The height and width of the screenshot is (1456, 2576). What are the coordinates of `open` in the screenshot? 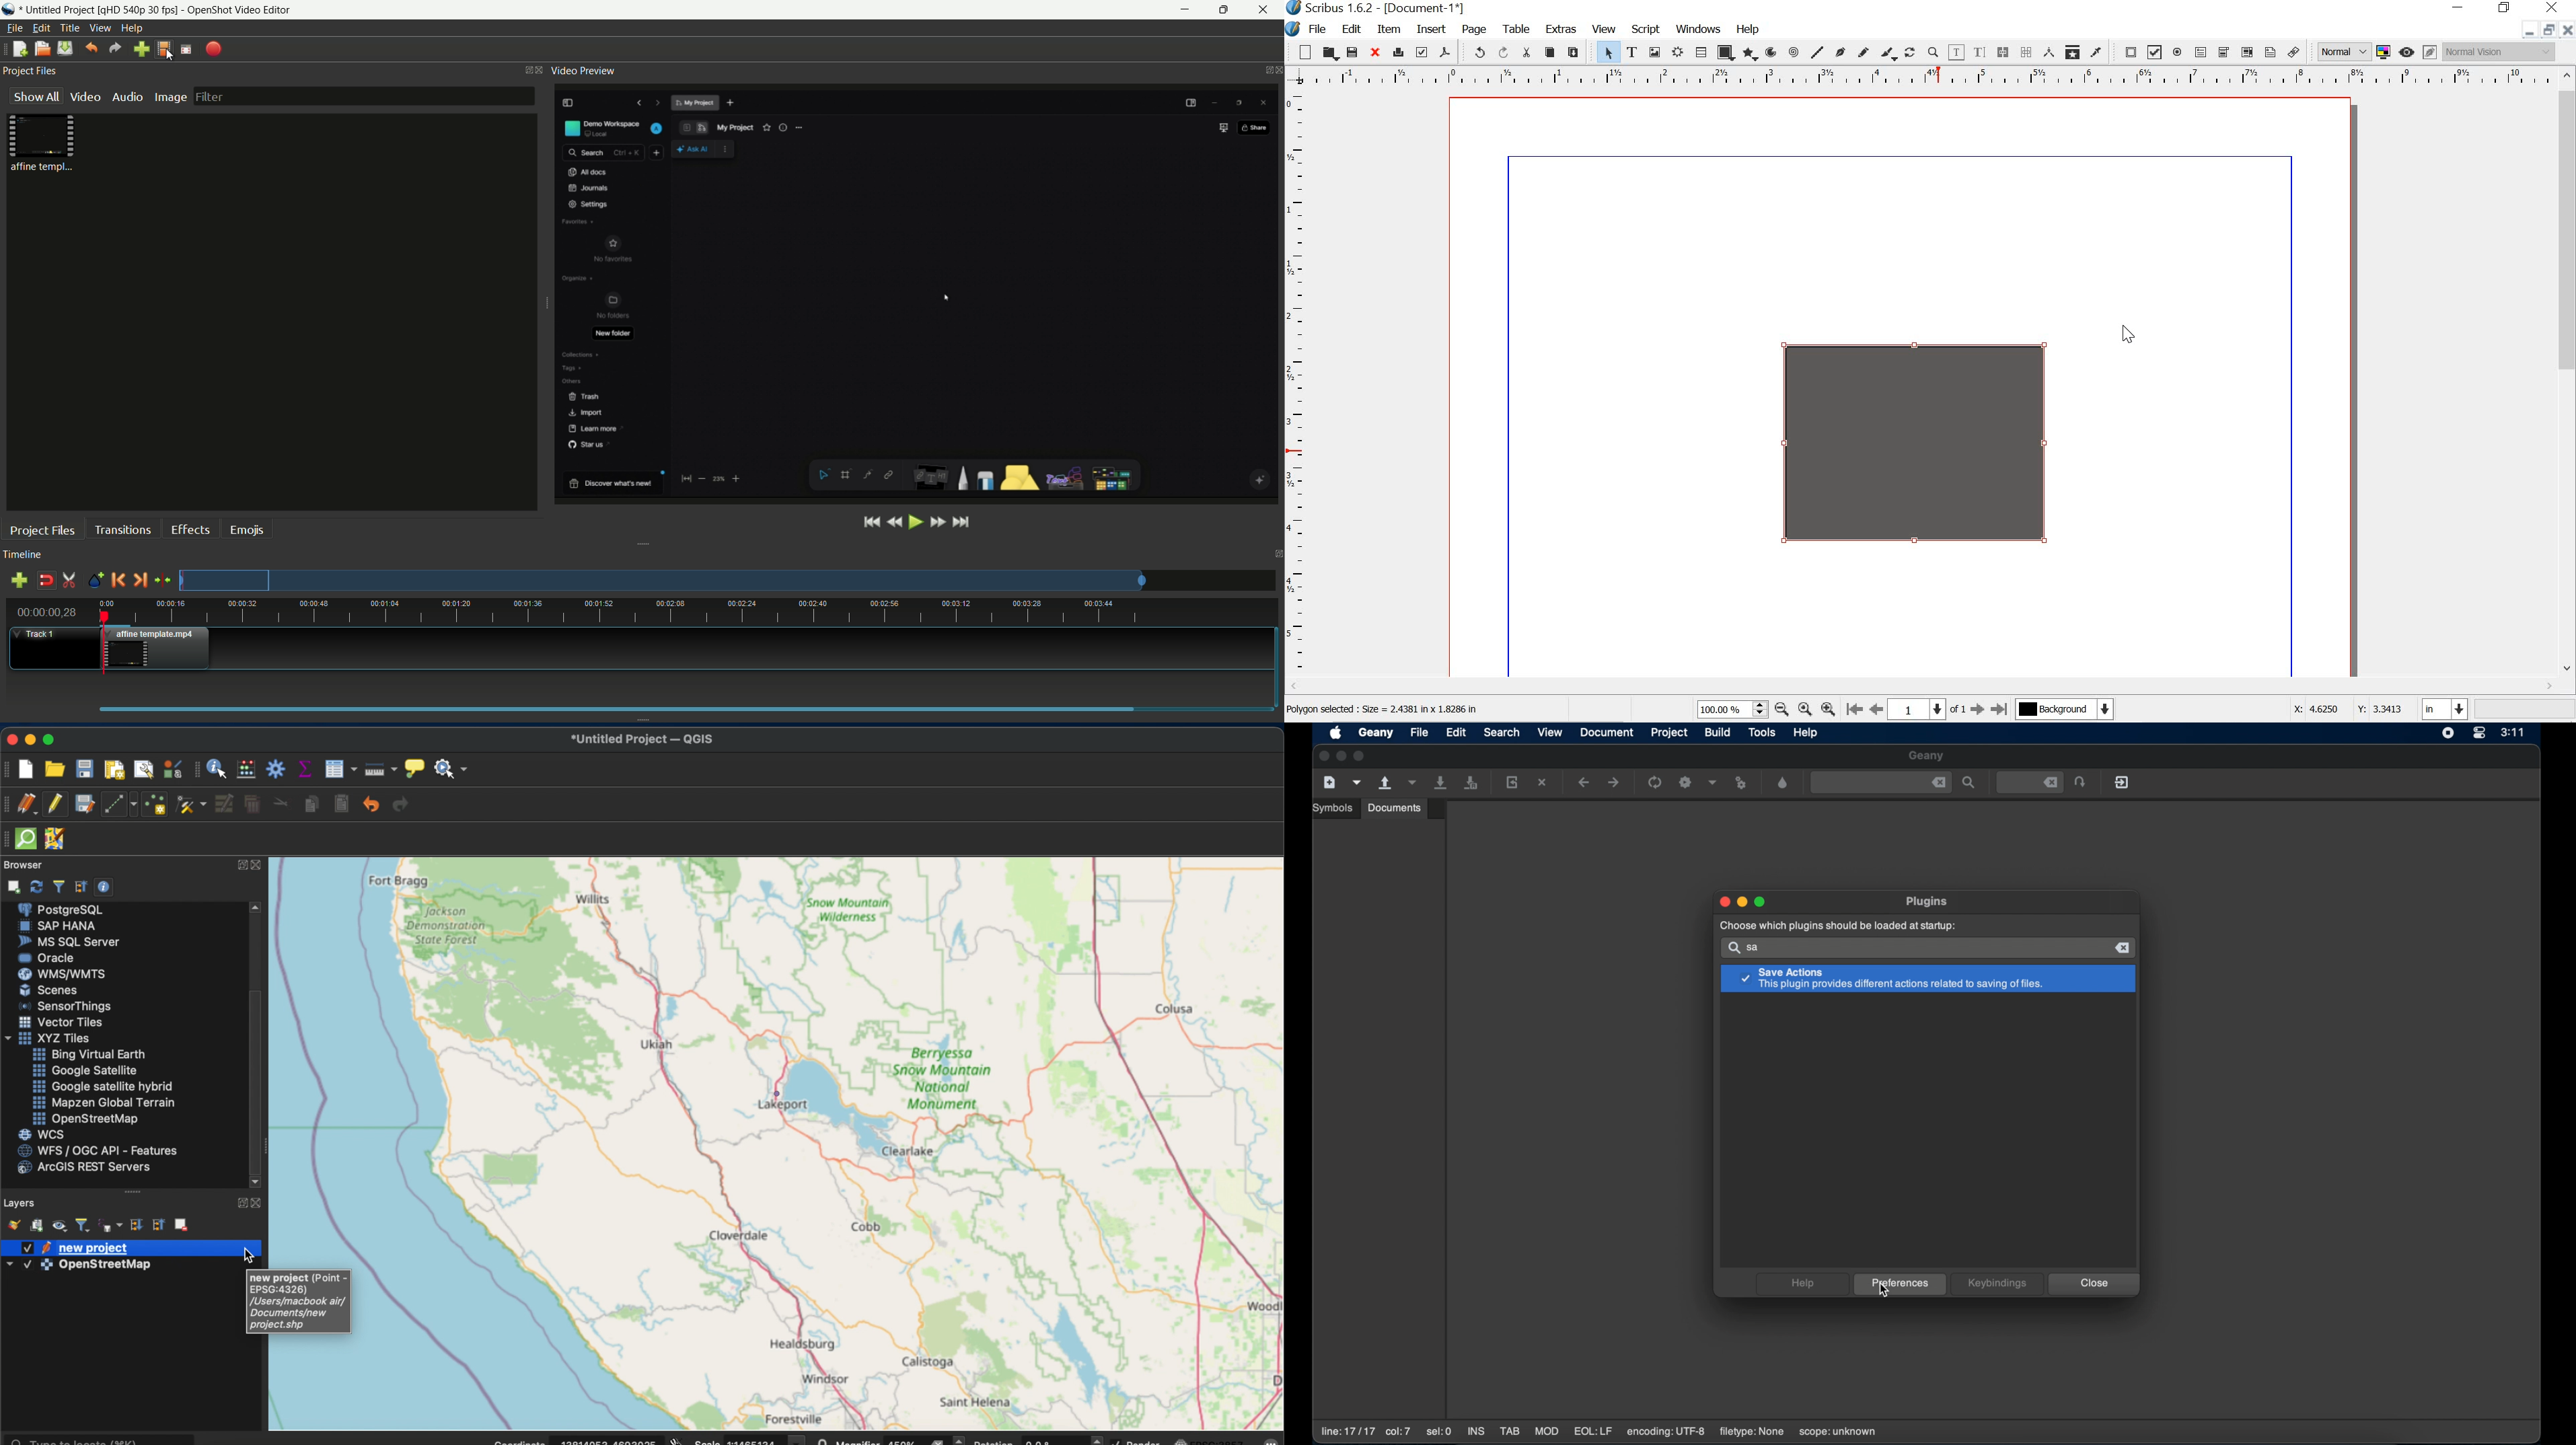 It's located at (1329, 52).